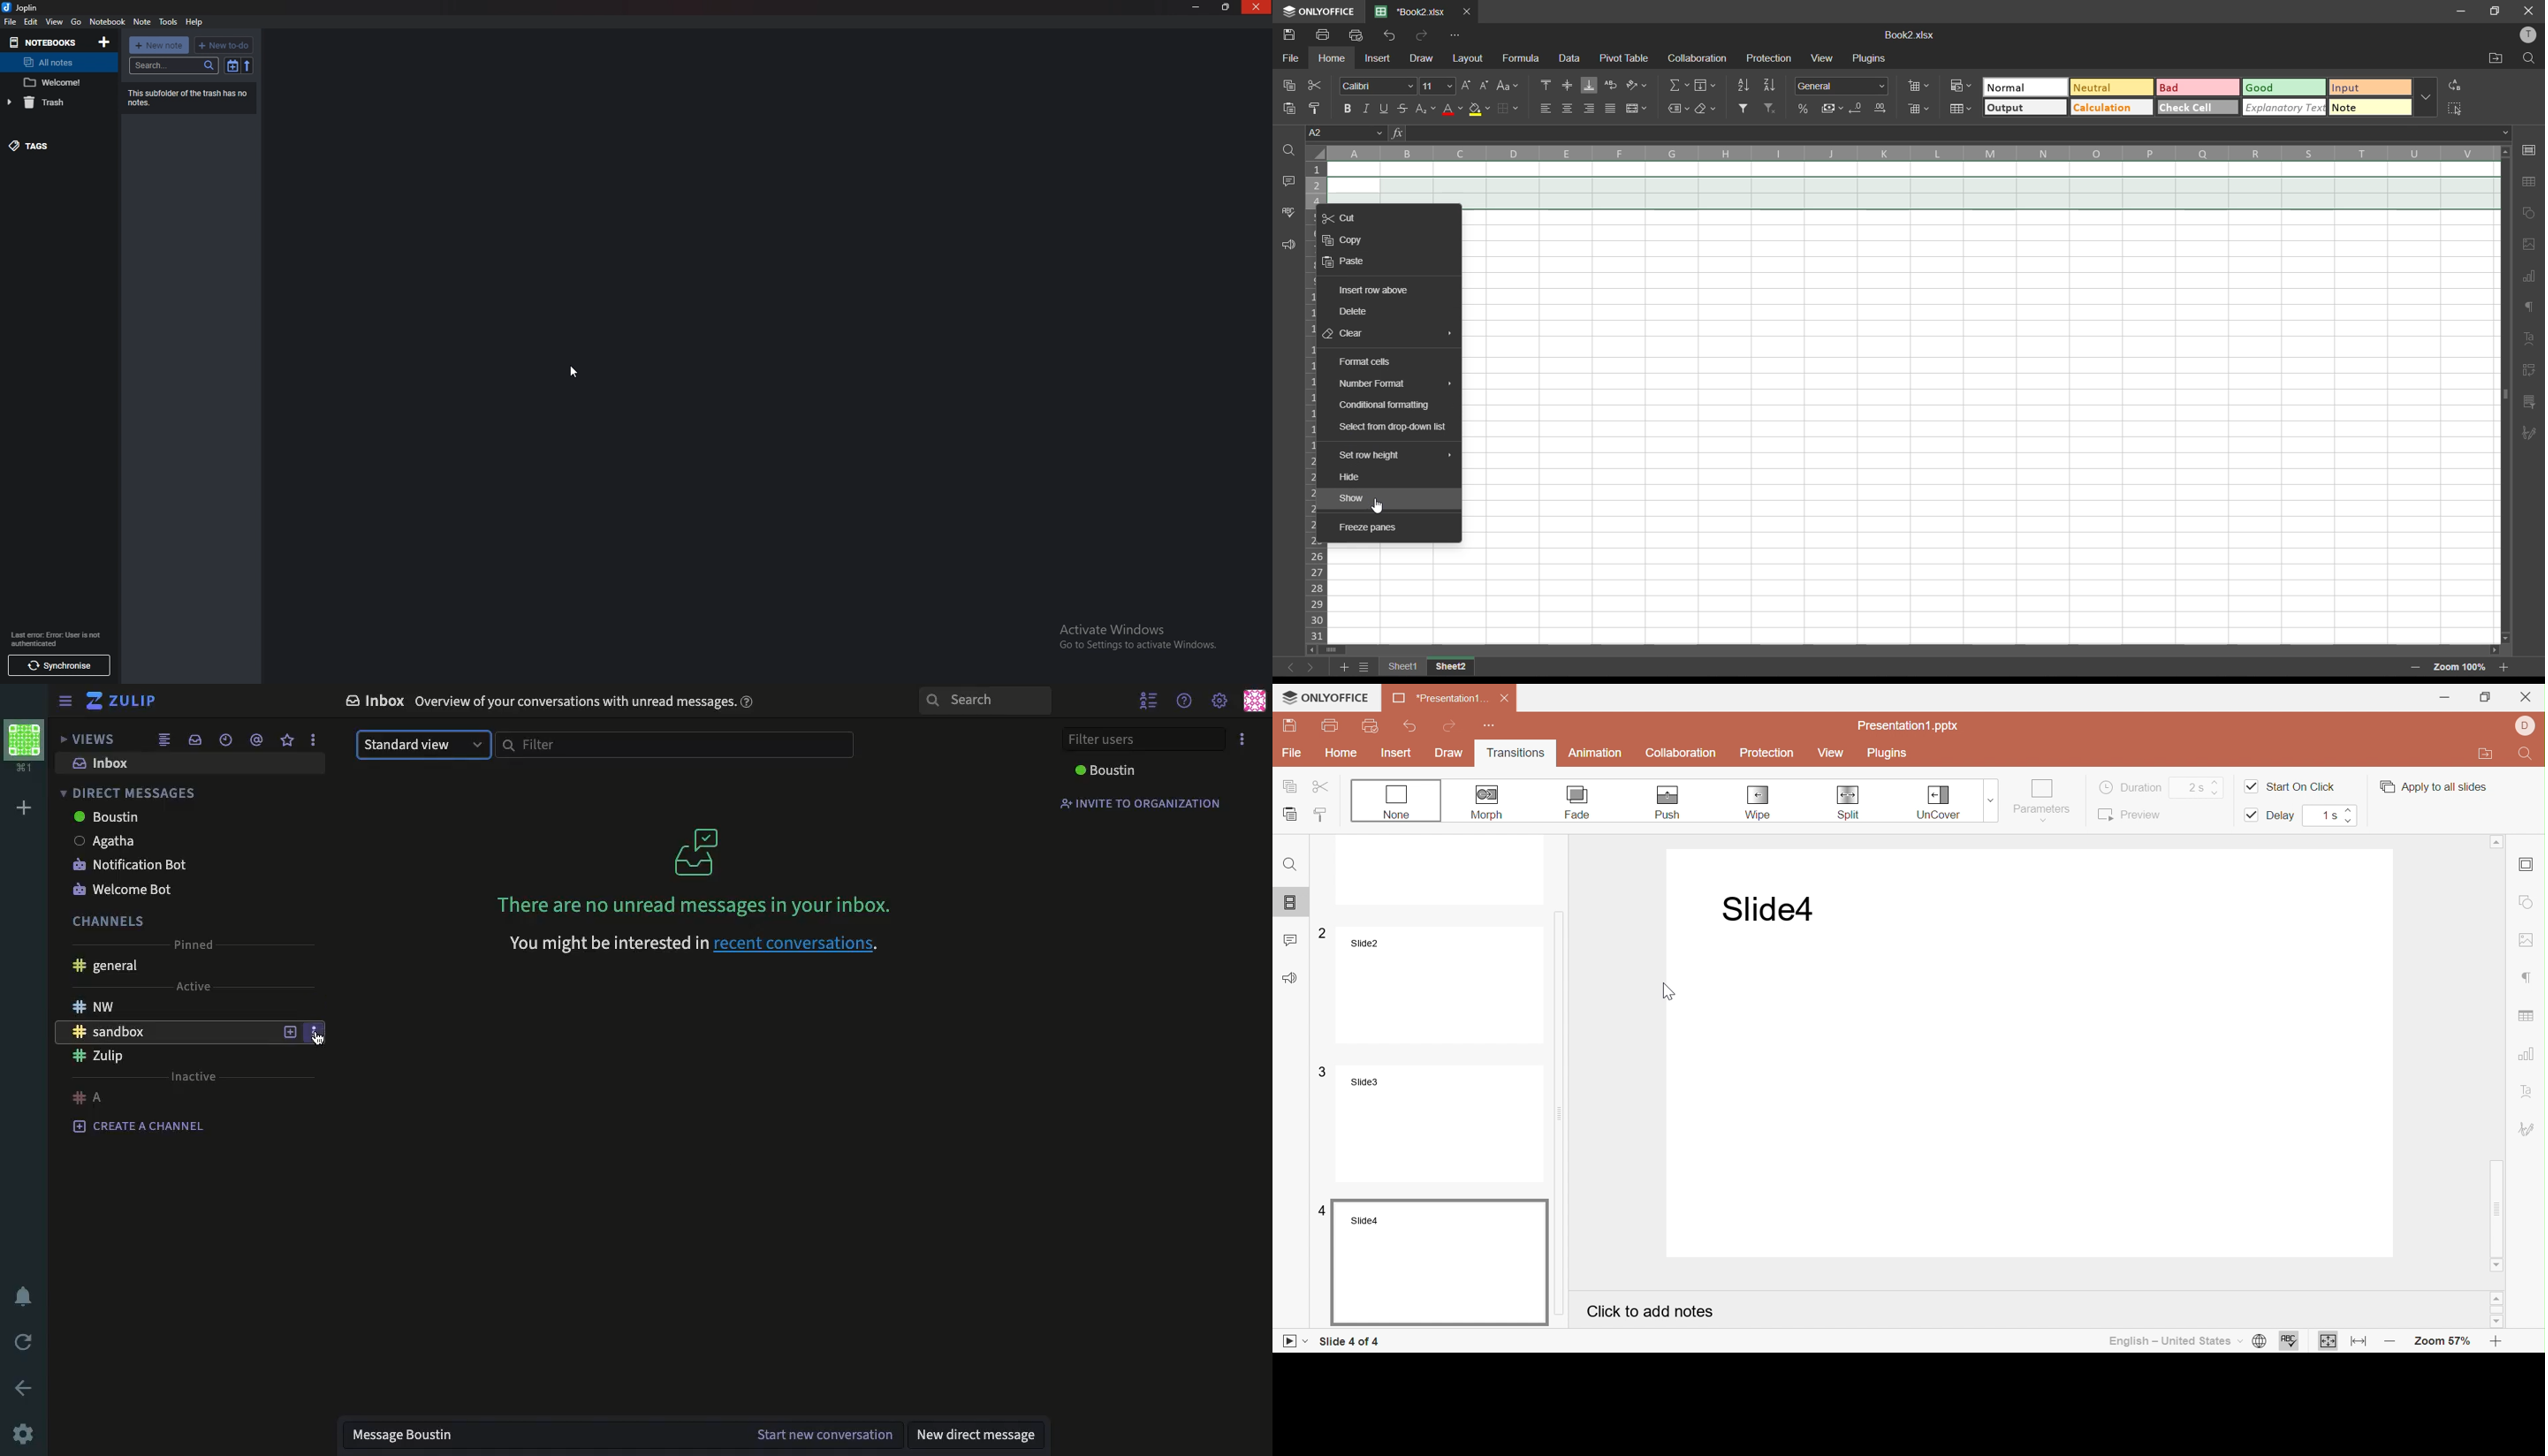 This screenshot has width=2548, height=1456. I want to click on borders, so click(1510, 108).